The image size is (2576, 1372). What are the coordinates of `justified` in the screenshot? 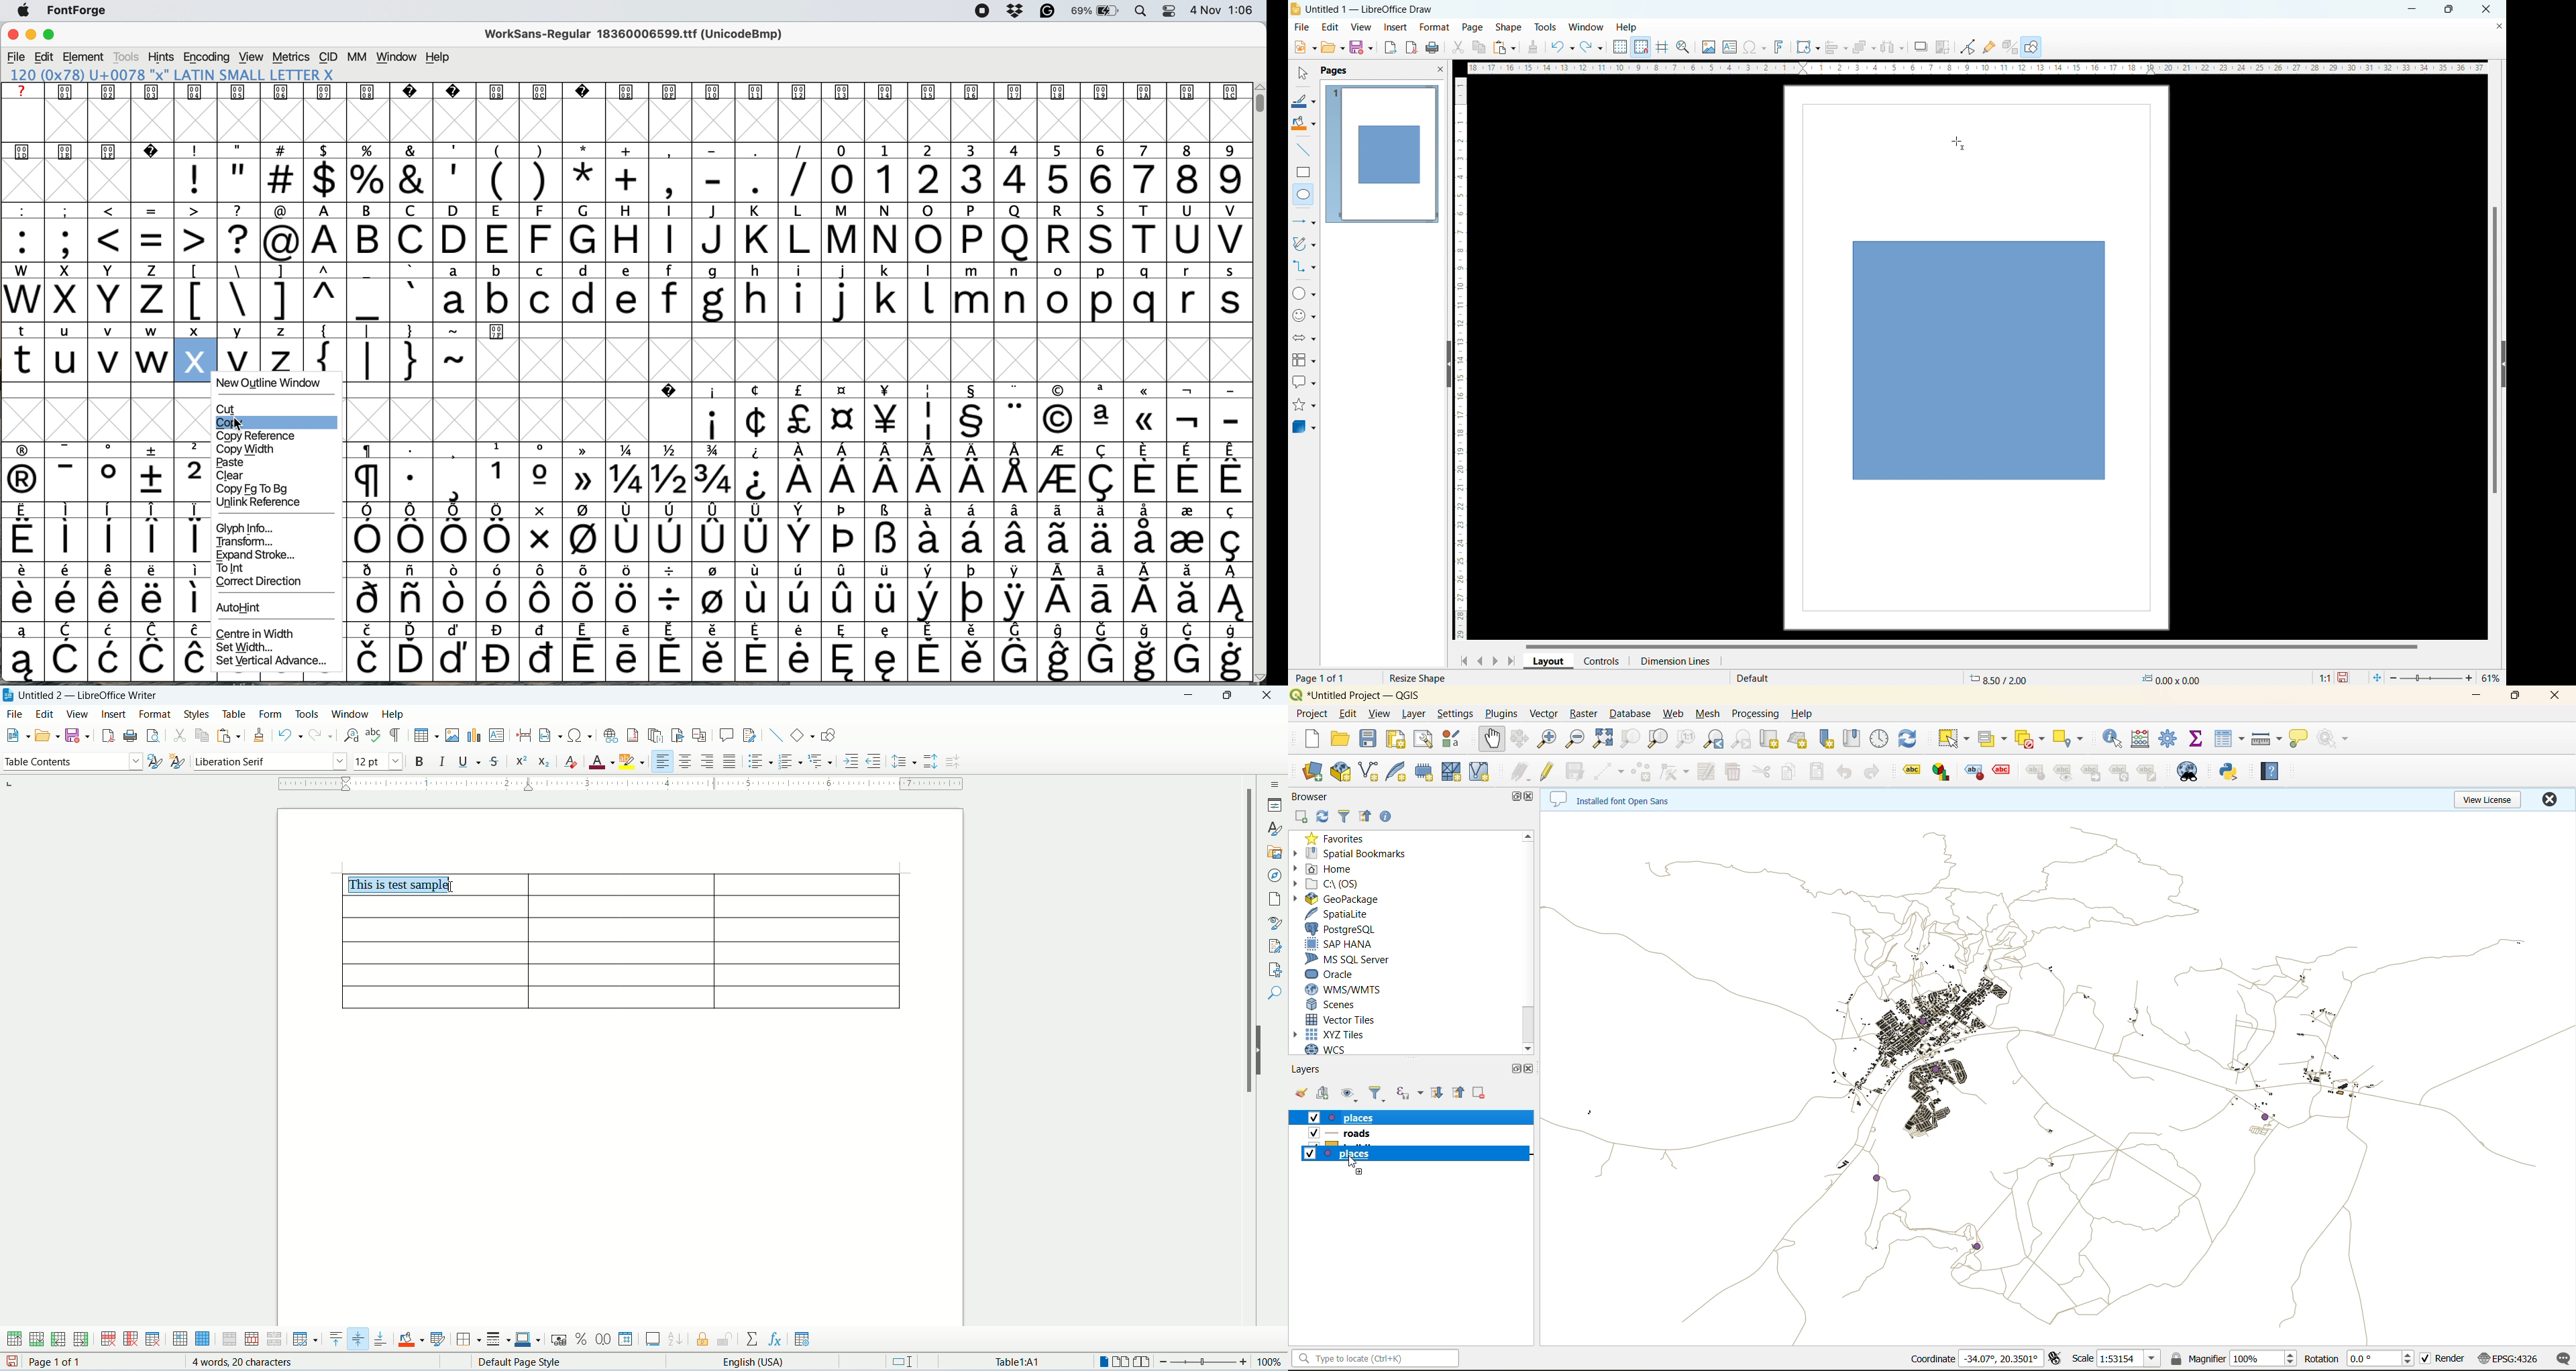 It's located at (732, 760).